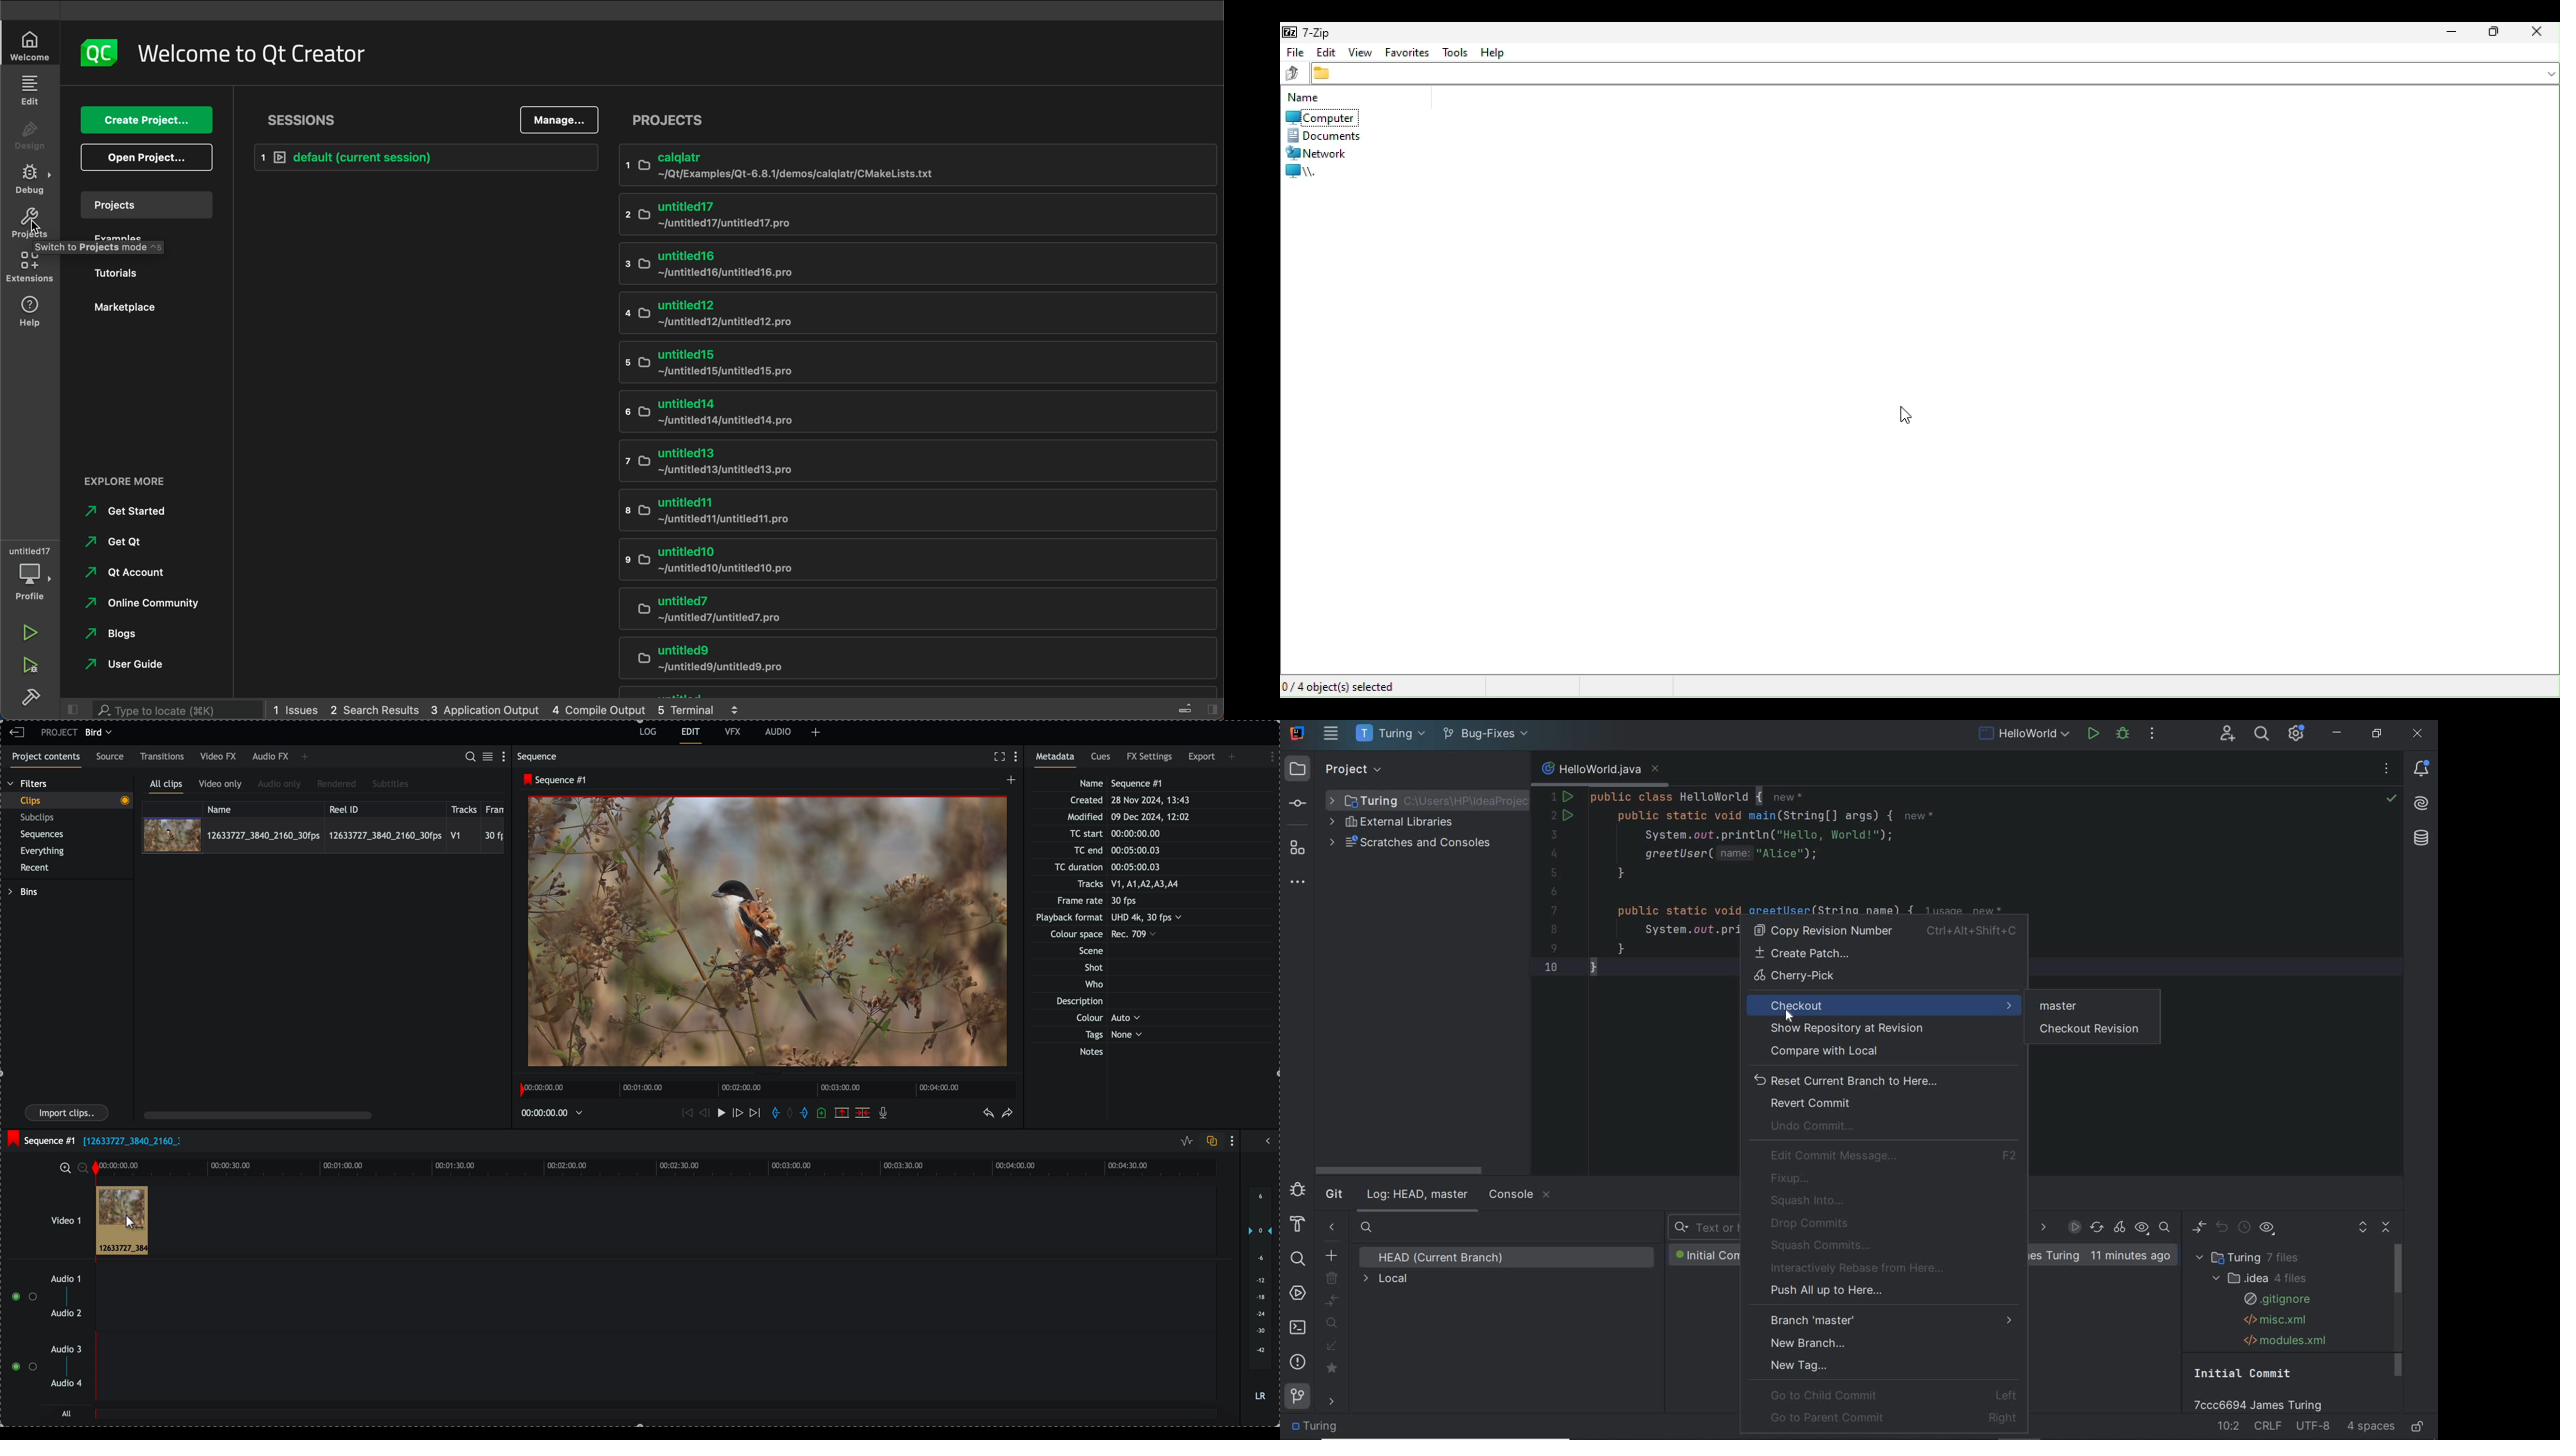 The height and width of the screenshot is (1456, 2576). Describe the element at coordinates (506, 756) in the screenshot. I see `show settings menu` at that location.